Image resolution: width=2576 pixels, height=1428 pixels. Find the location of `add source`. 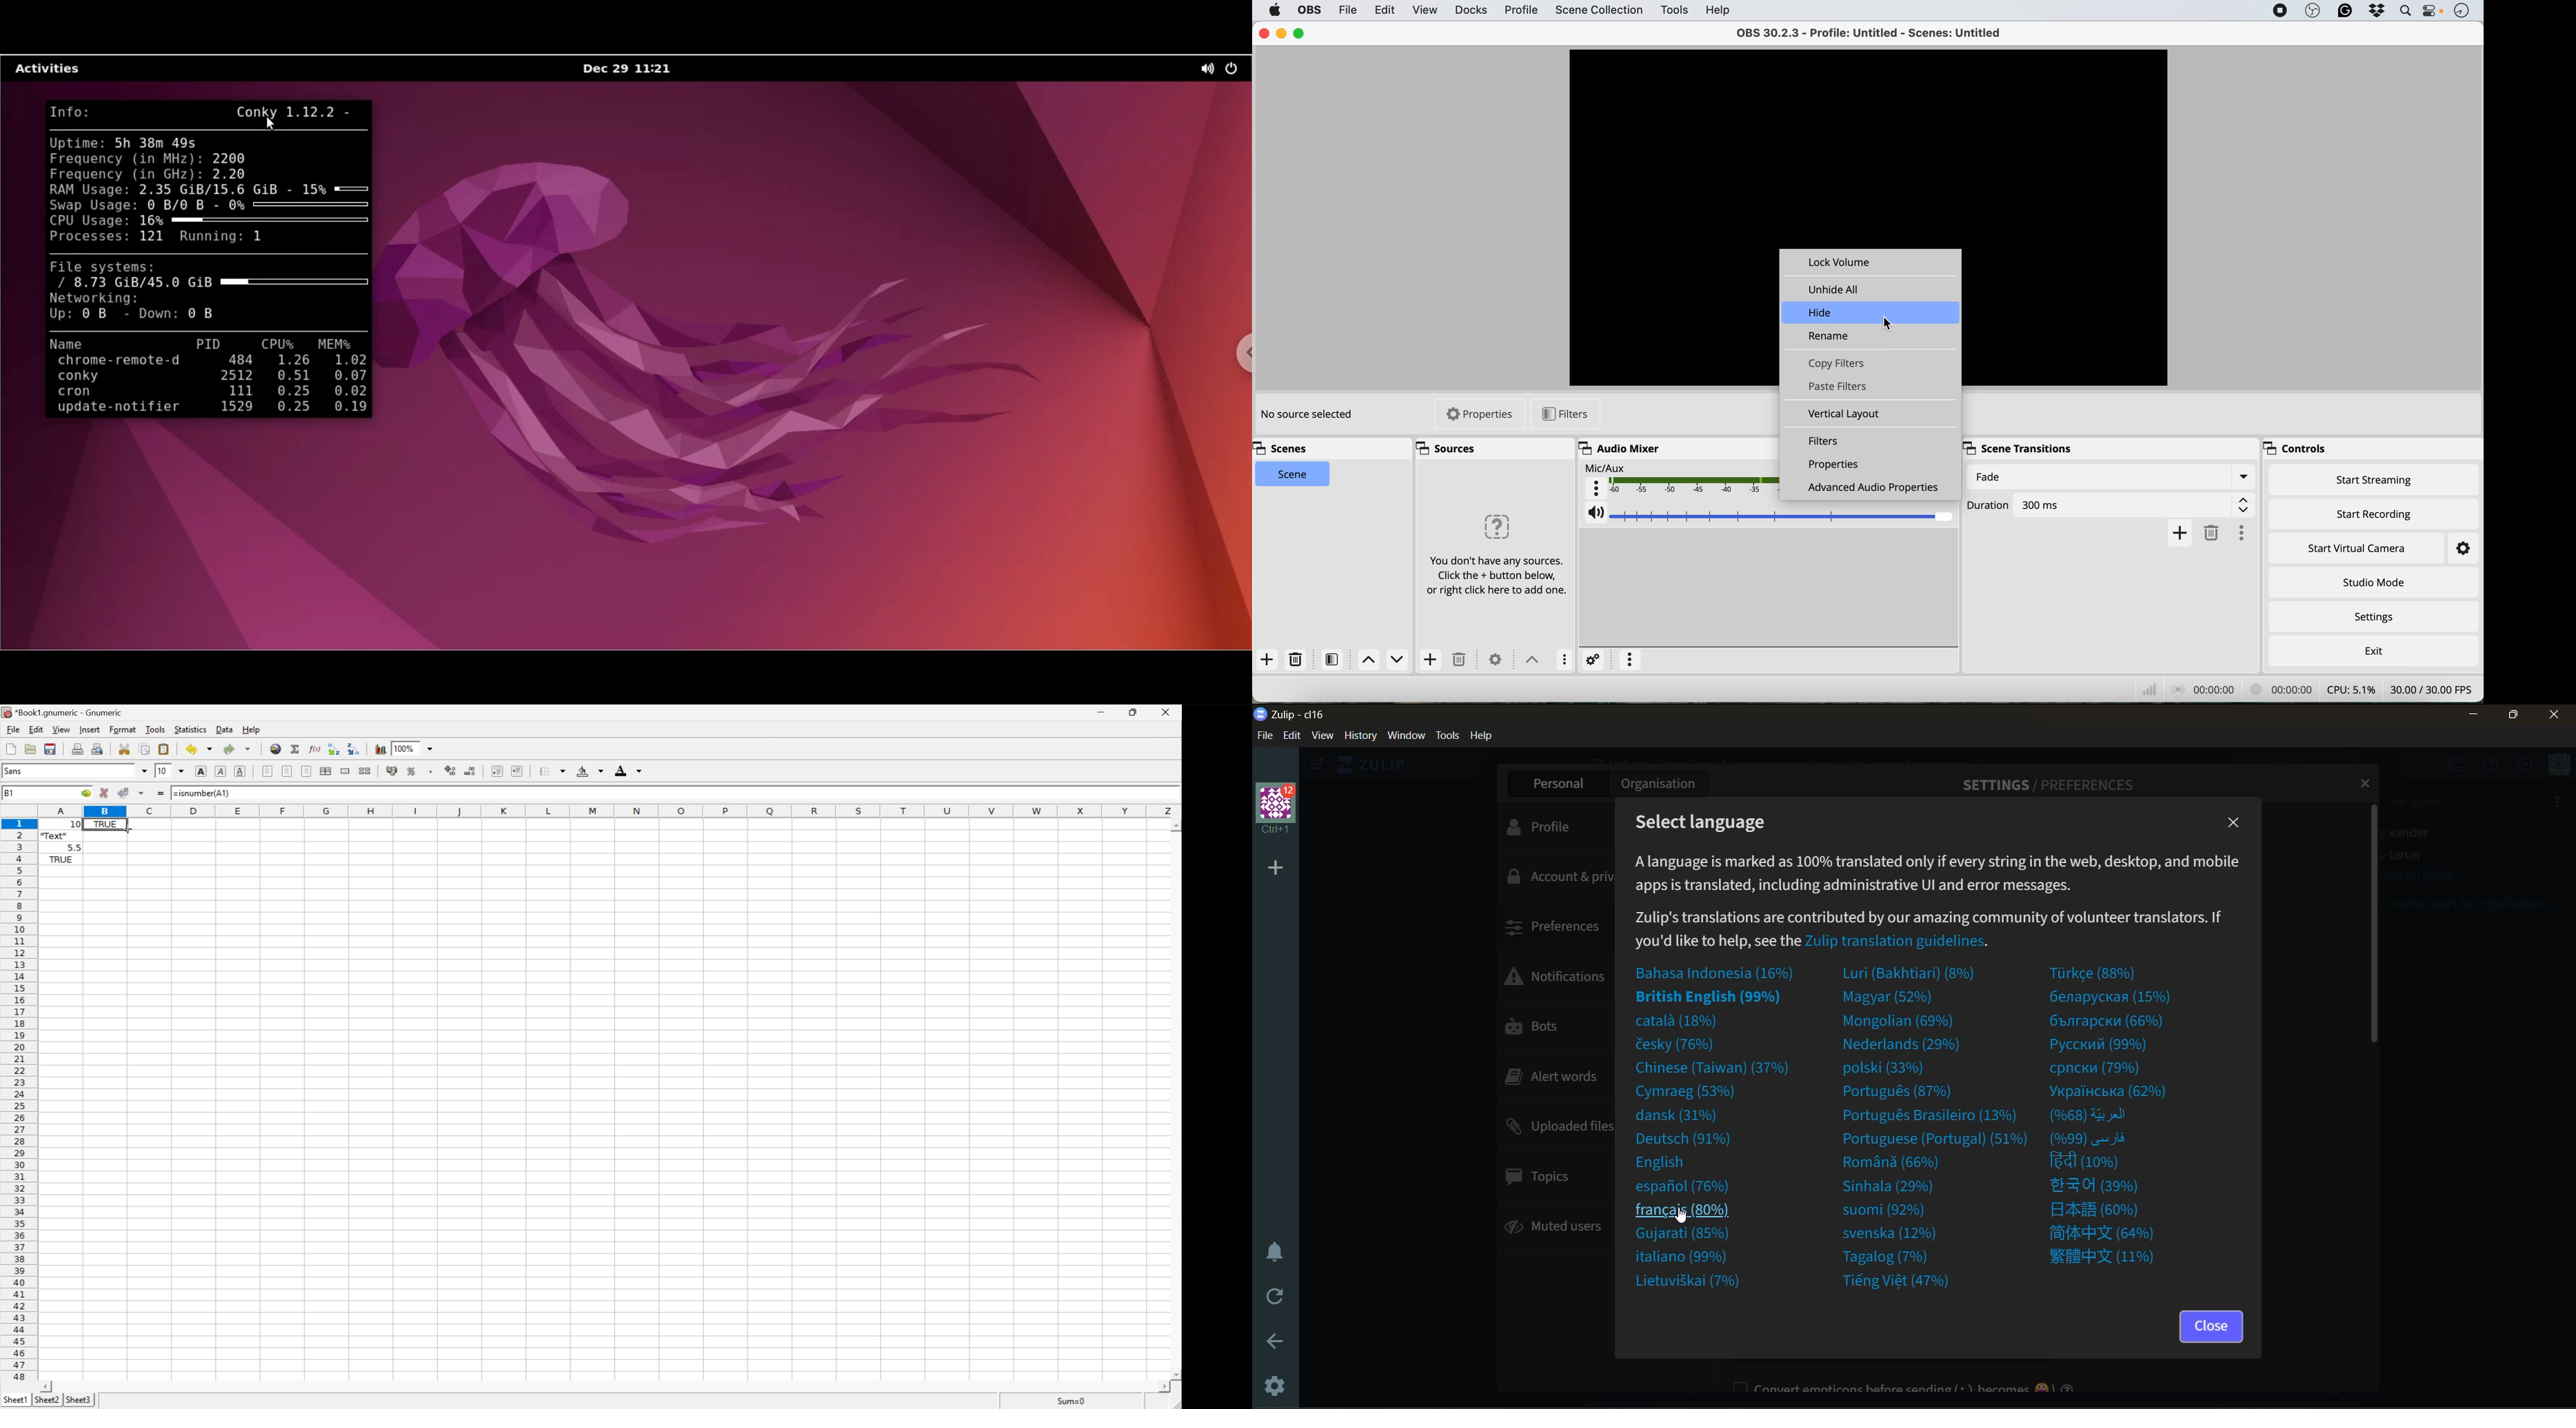

add source is located at coordinates (1431, 661).